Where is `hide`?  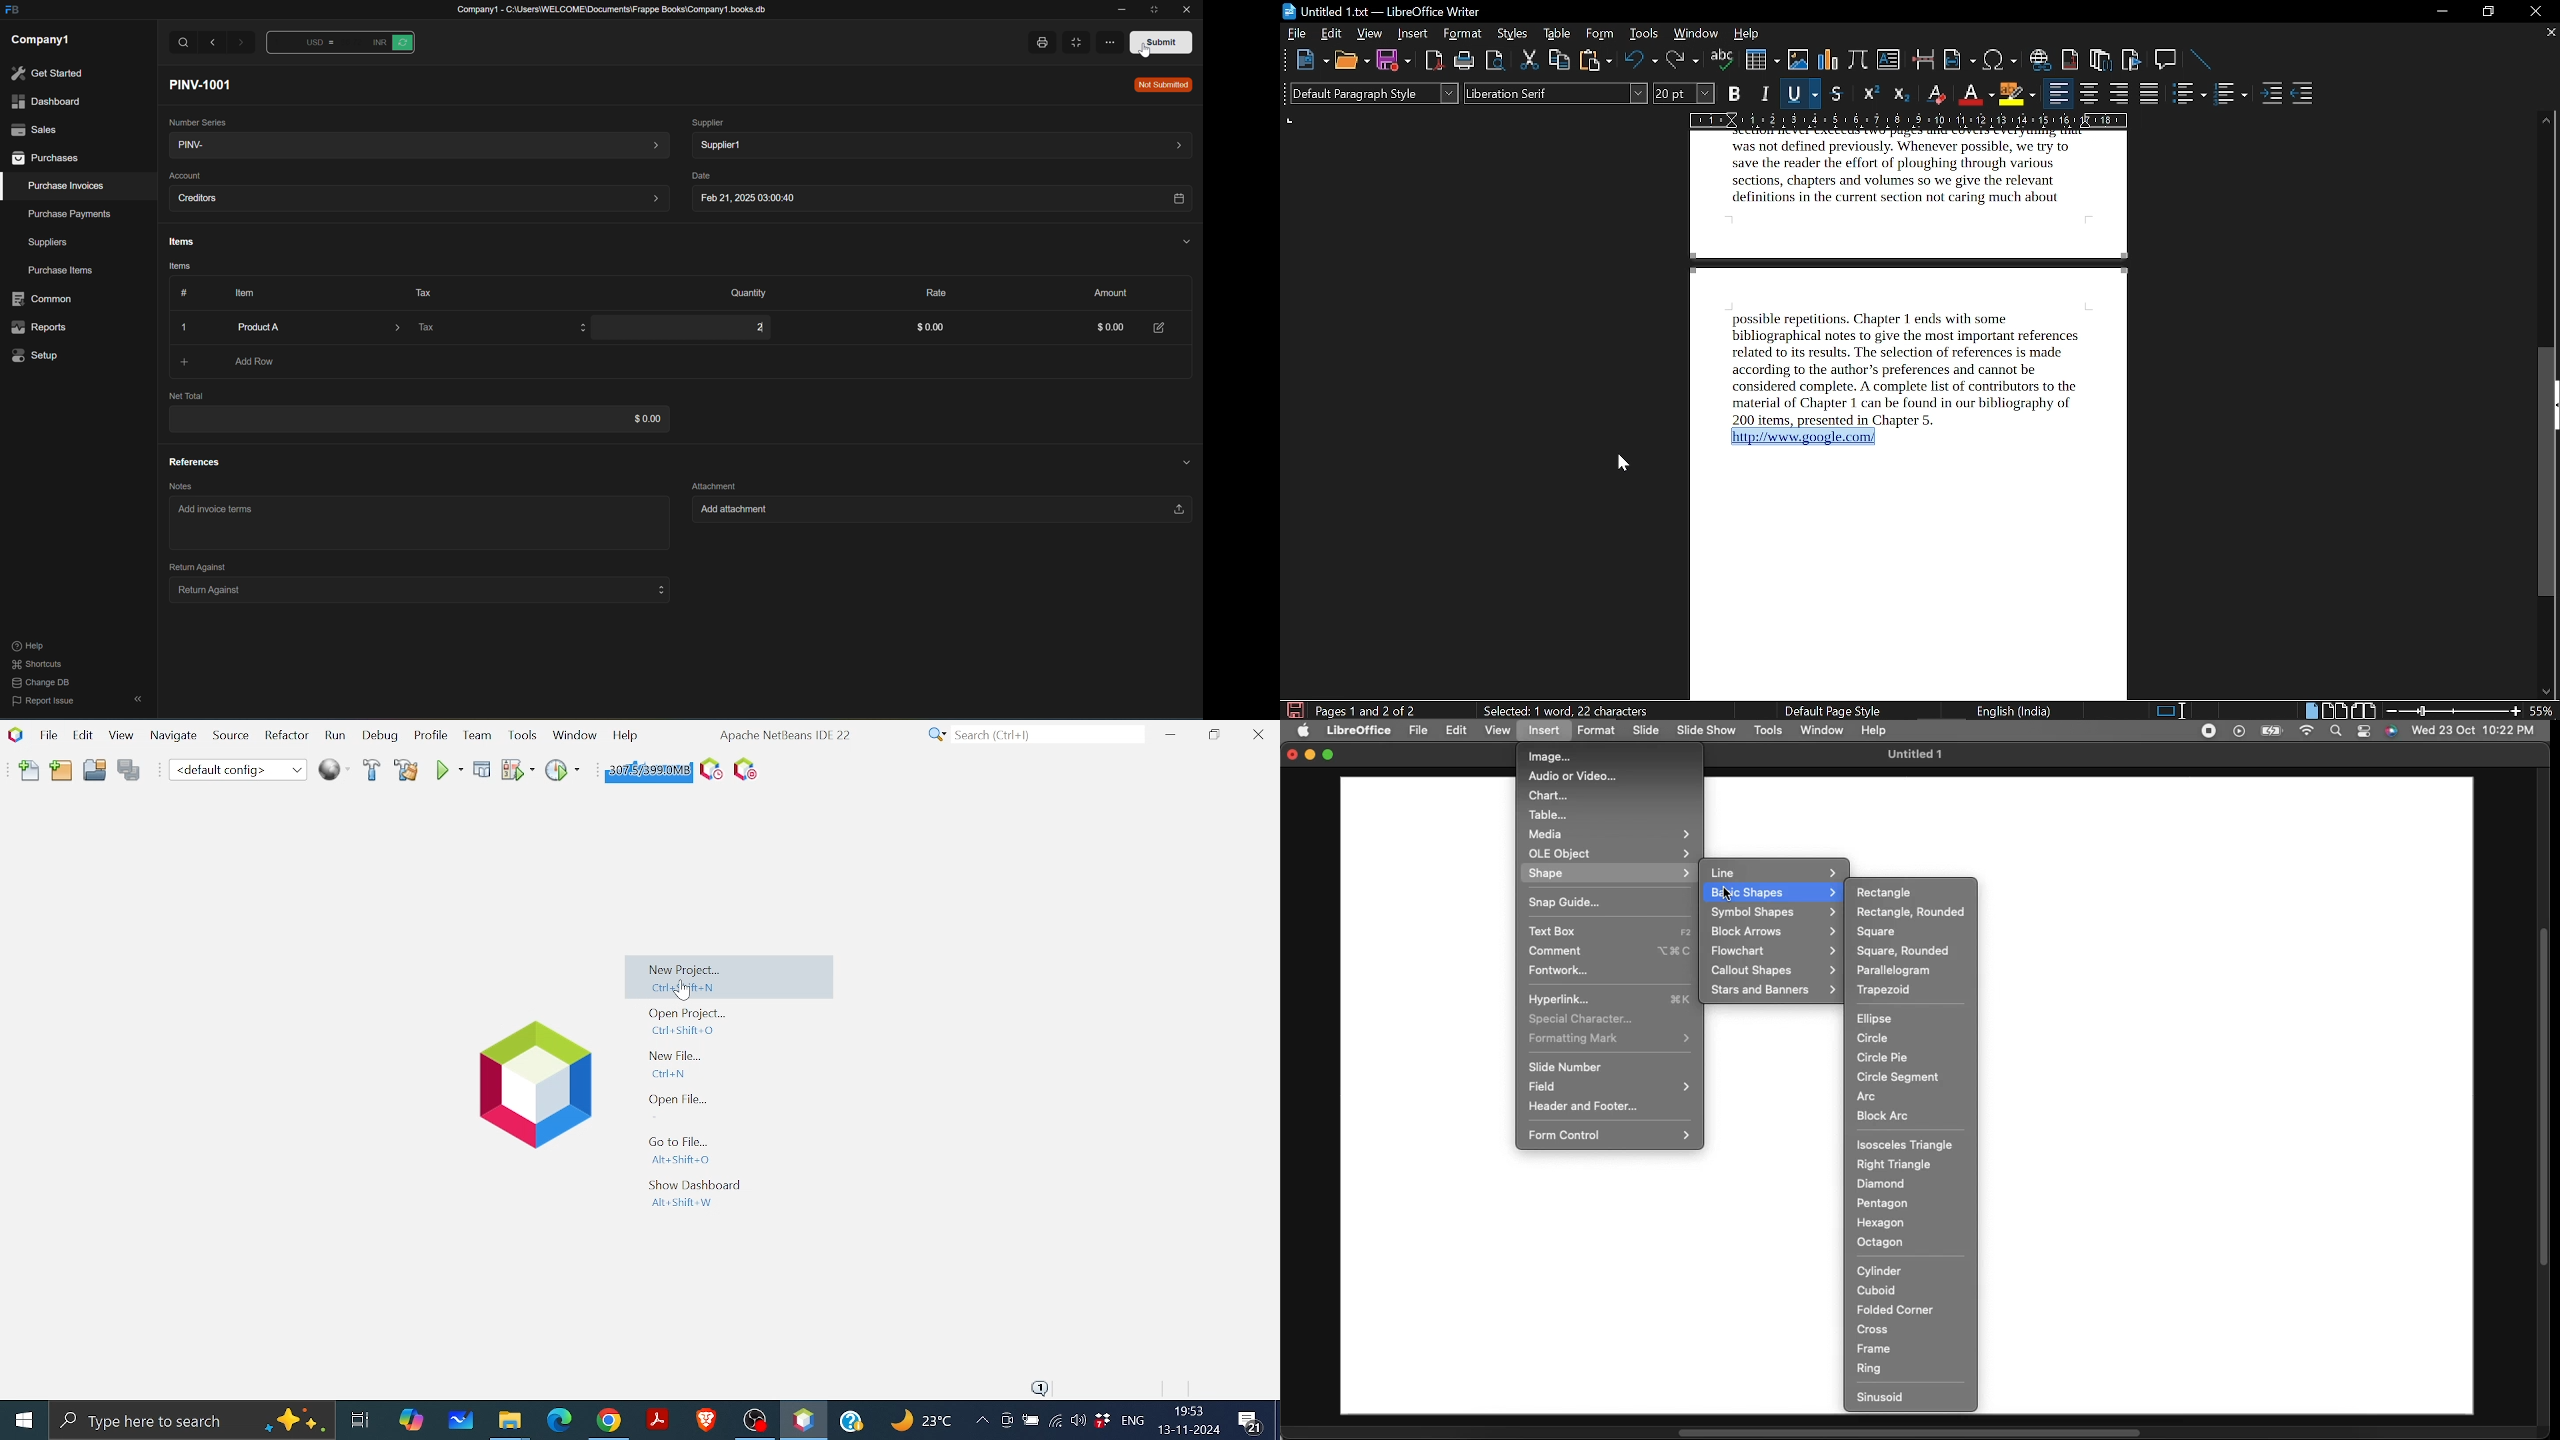 hide is located at coordinates (135, 700).